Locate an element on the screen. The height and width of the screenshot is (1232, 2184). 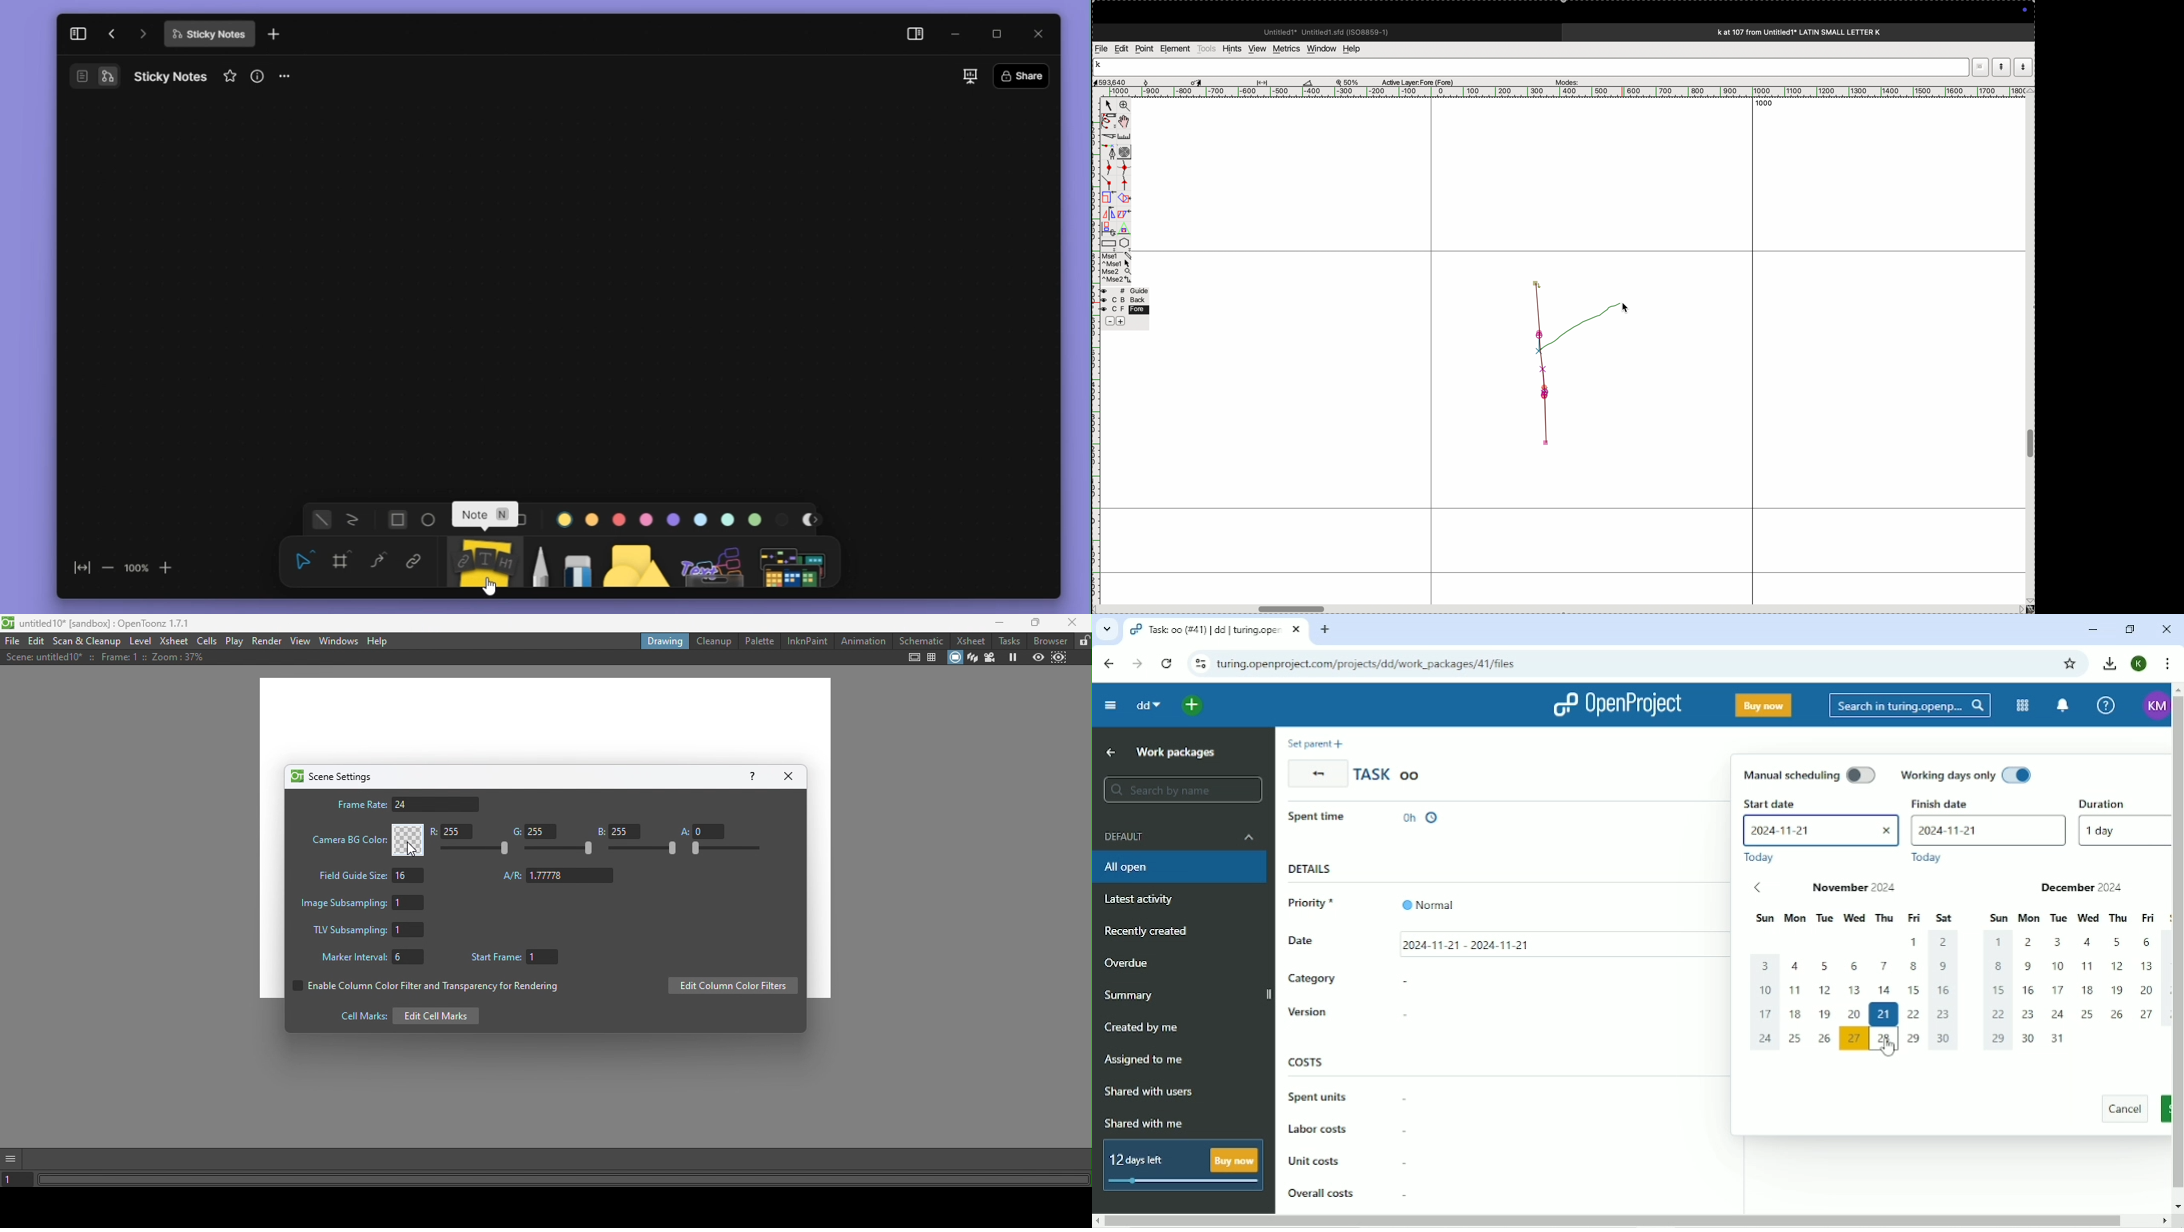
favourite is located at coordinates (230, 78).